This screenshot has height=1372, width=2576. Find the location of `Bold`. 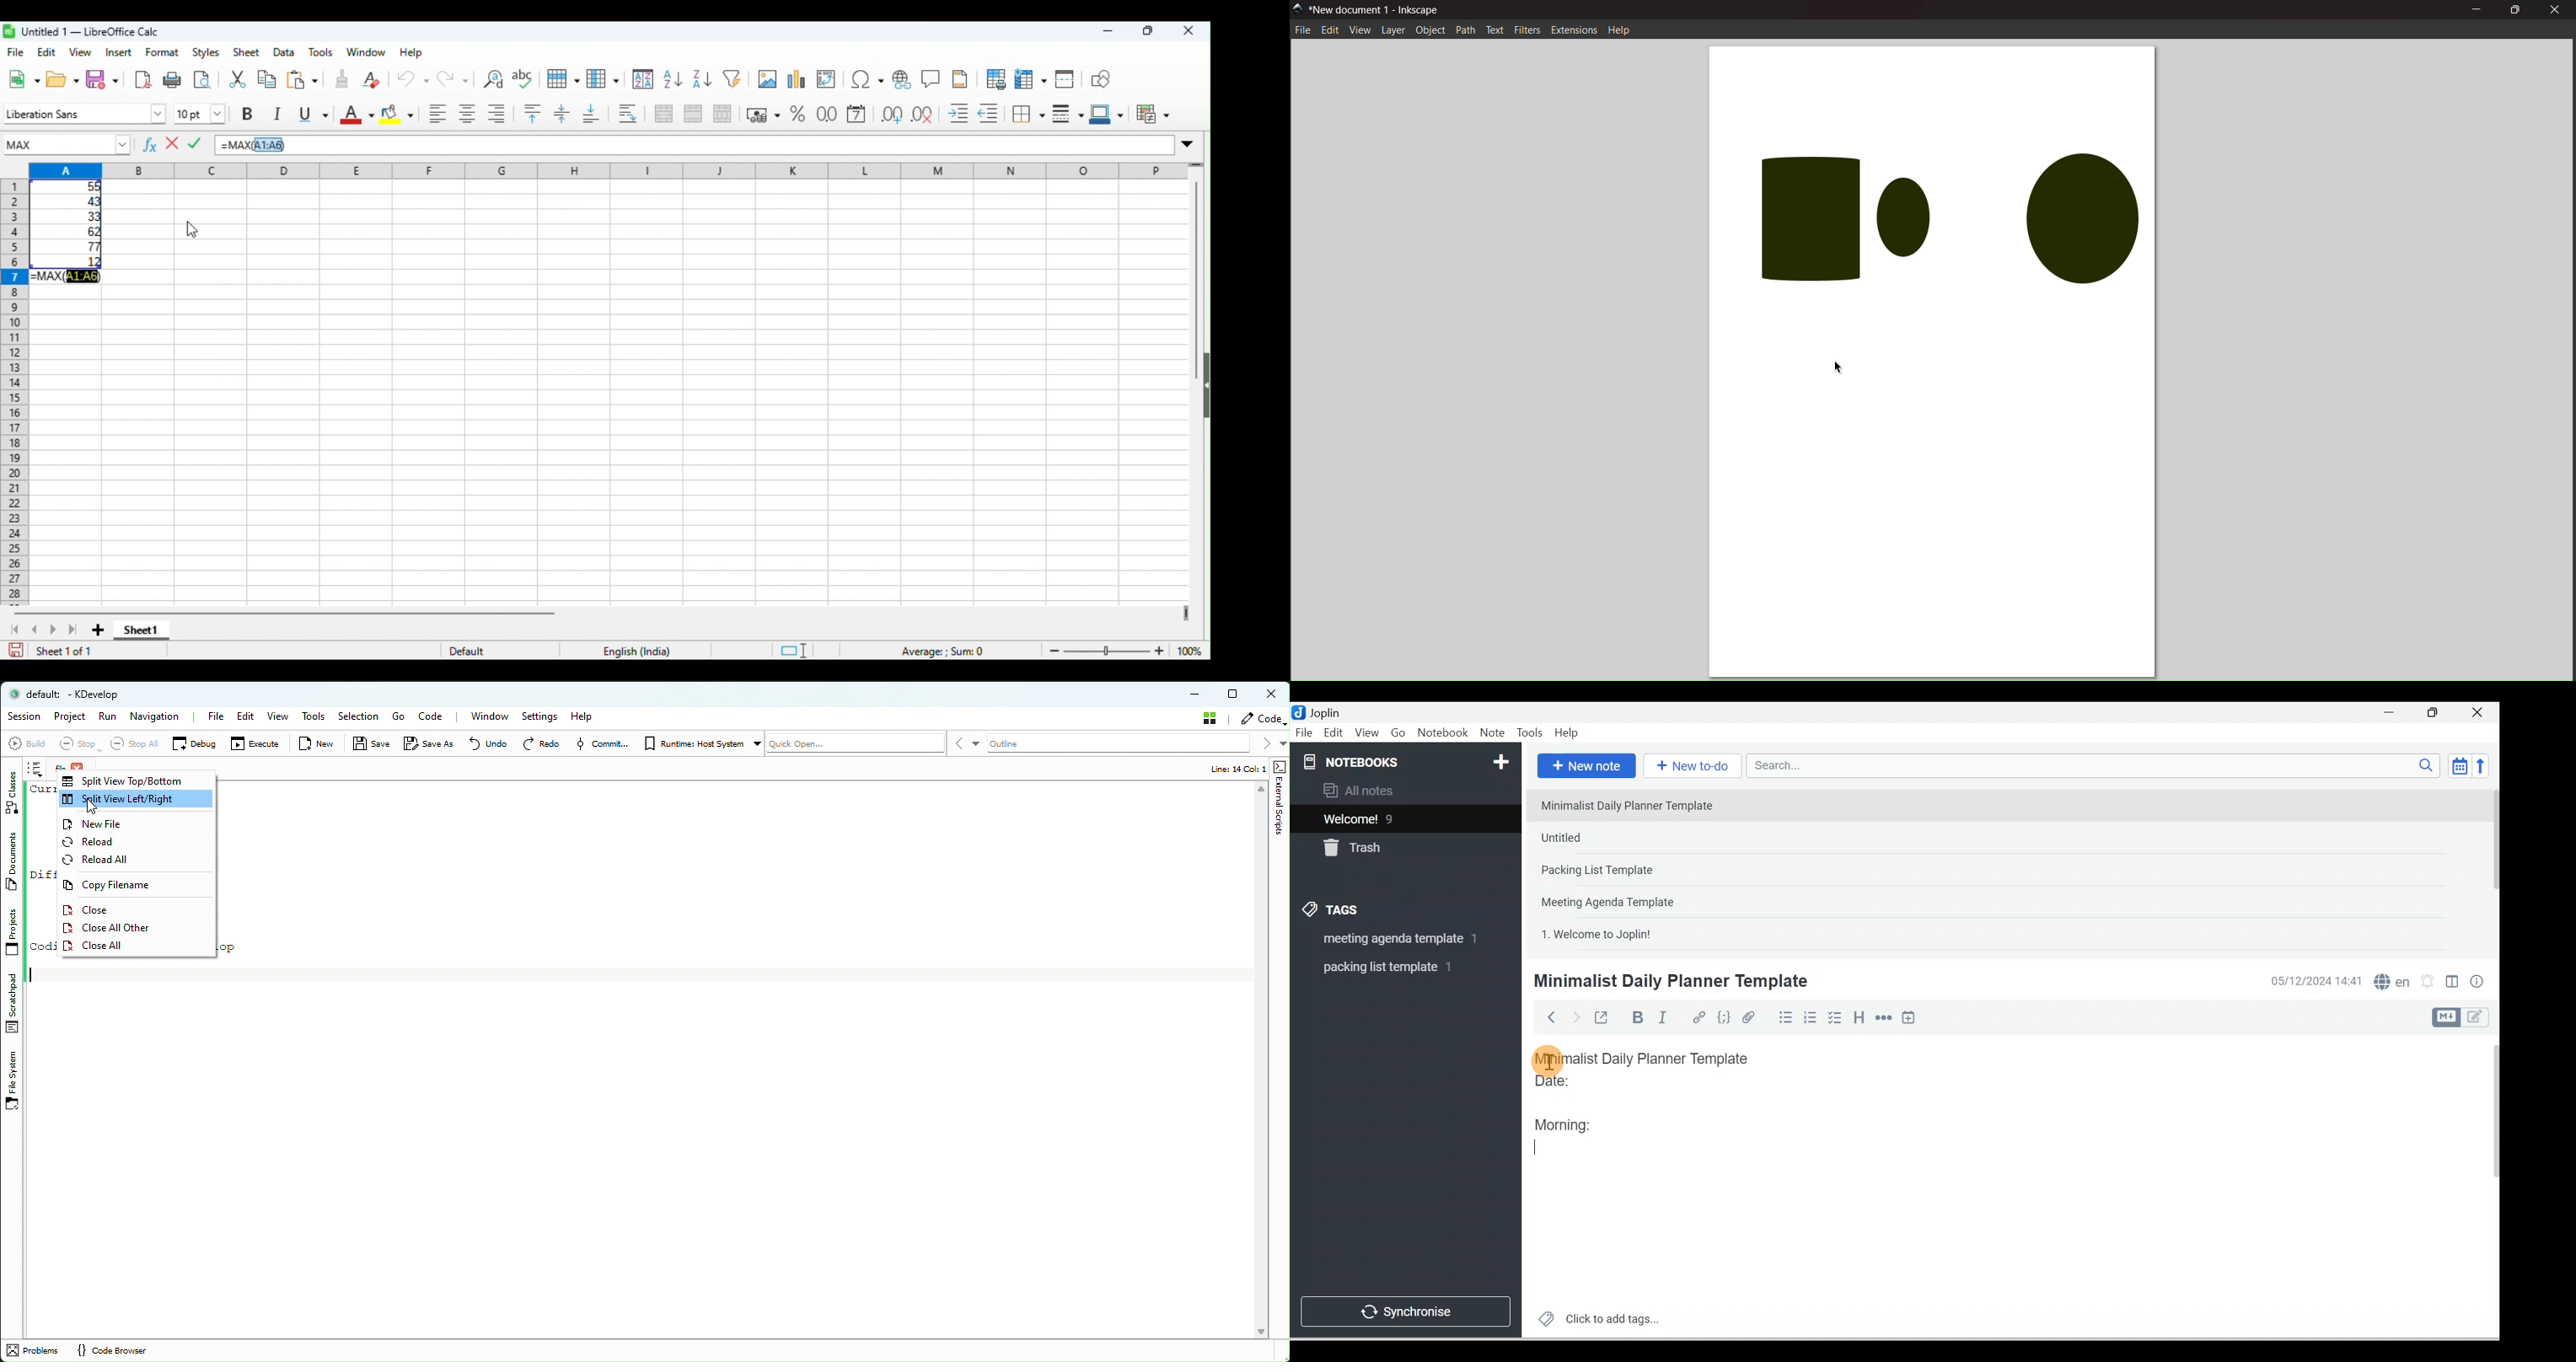

Bold is located at coordinates (1636, 1018).